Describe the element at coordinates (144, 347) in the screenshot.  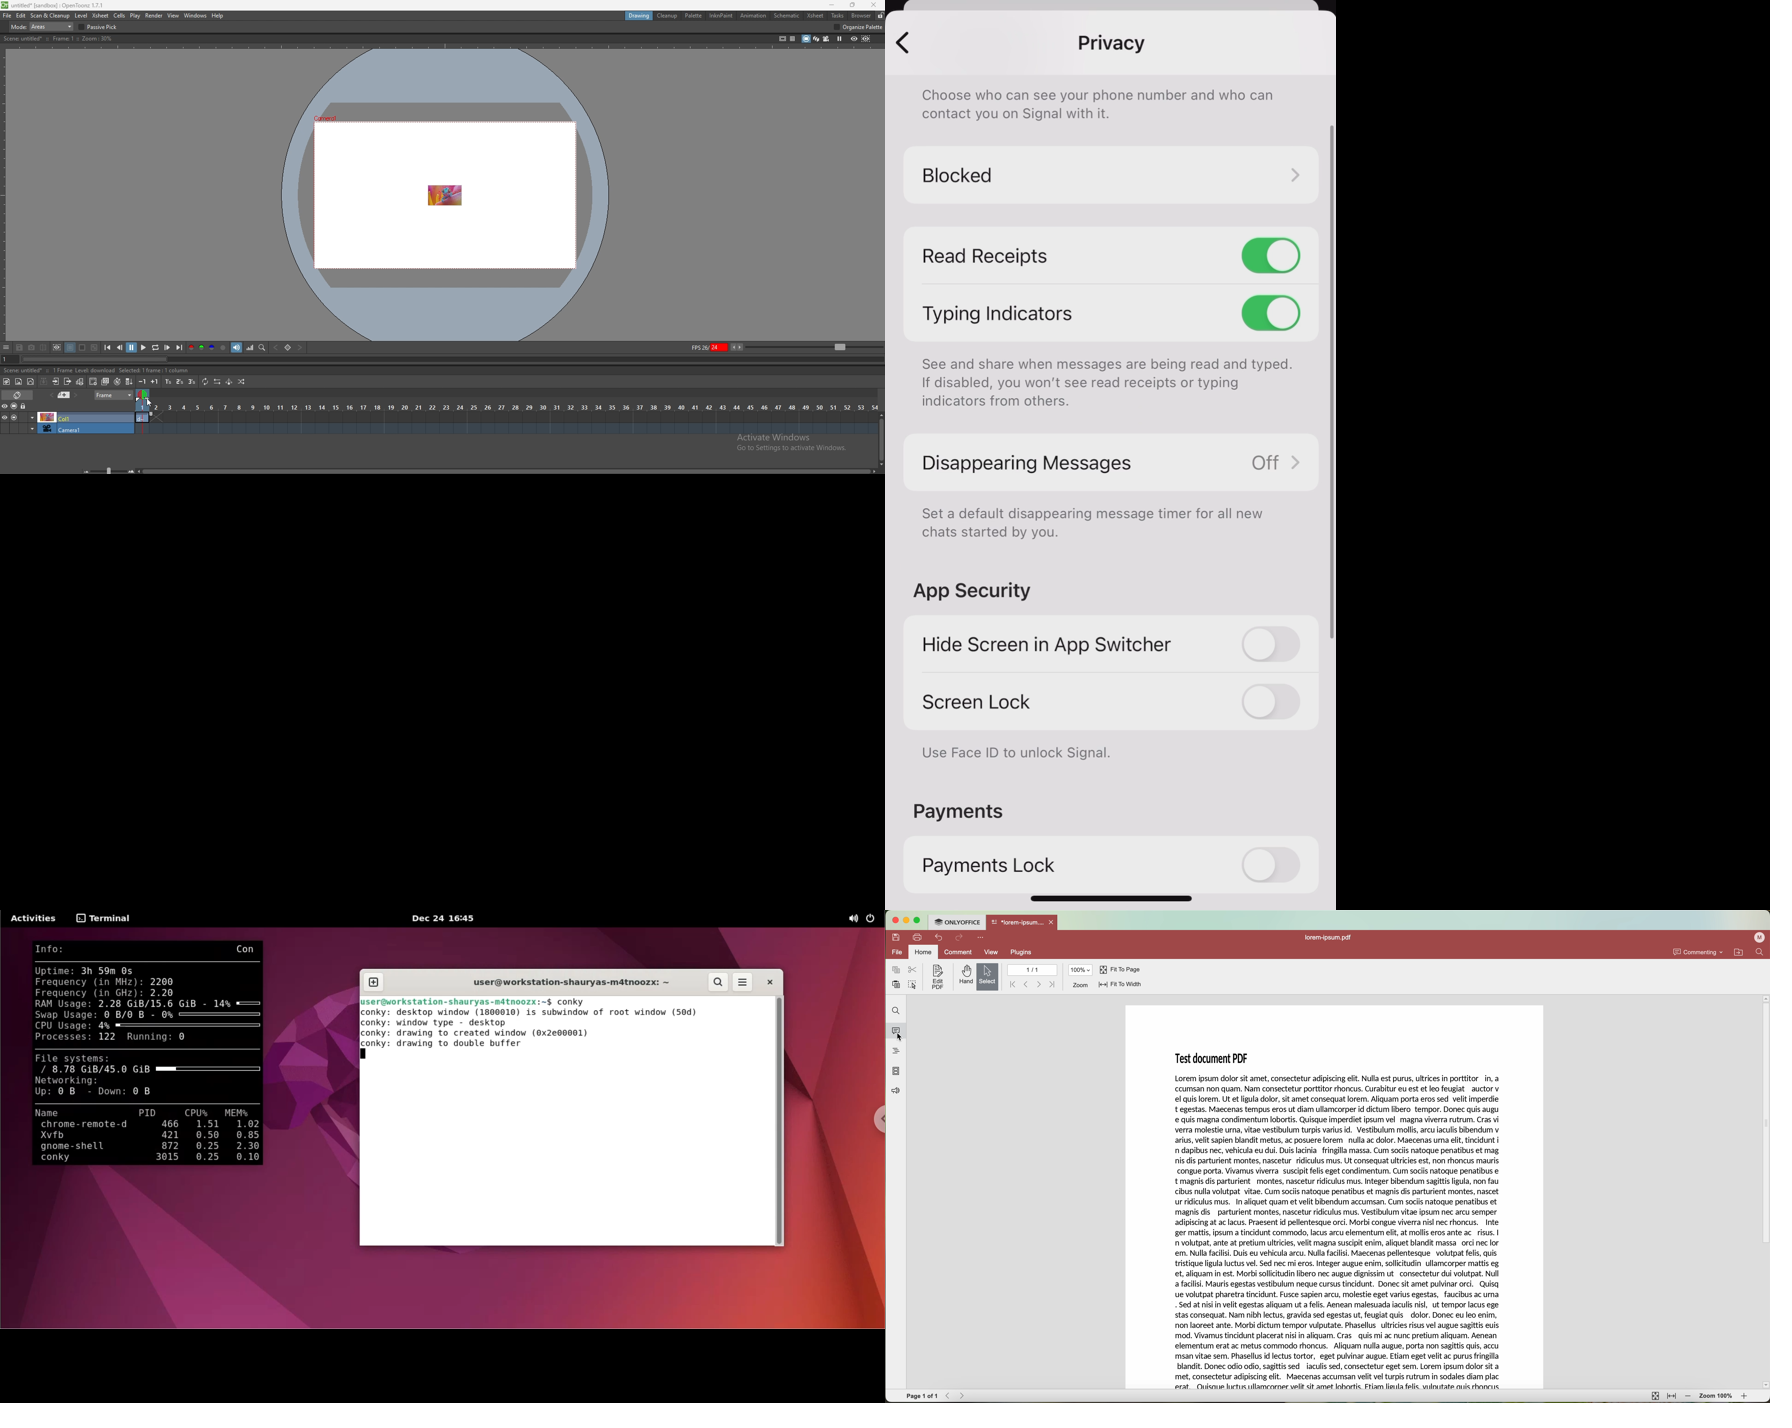
I see `play` at that location.